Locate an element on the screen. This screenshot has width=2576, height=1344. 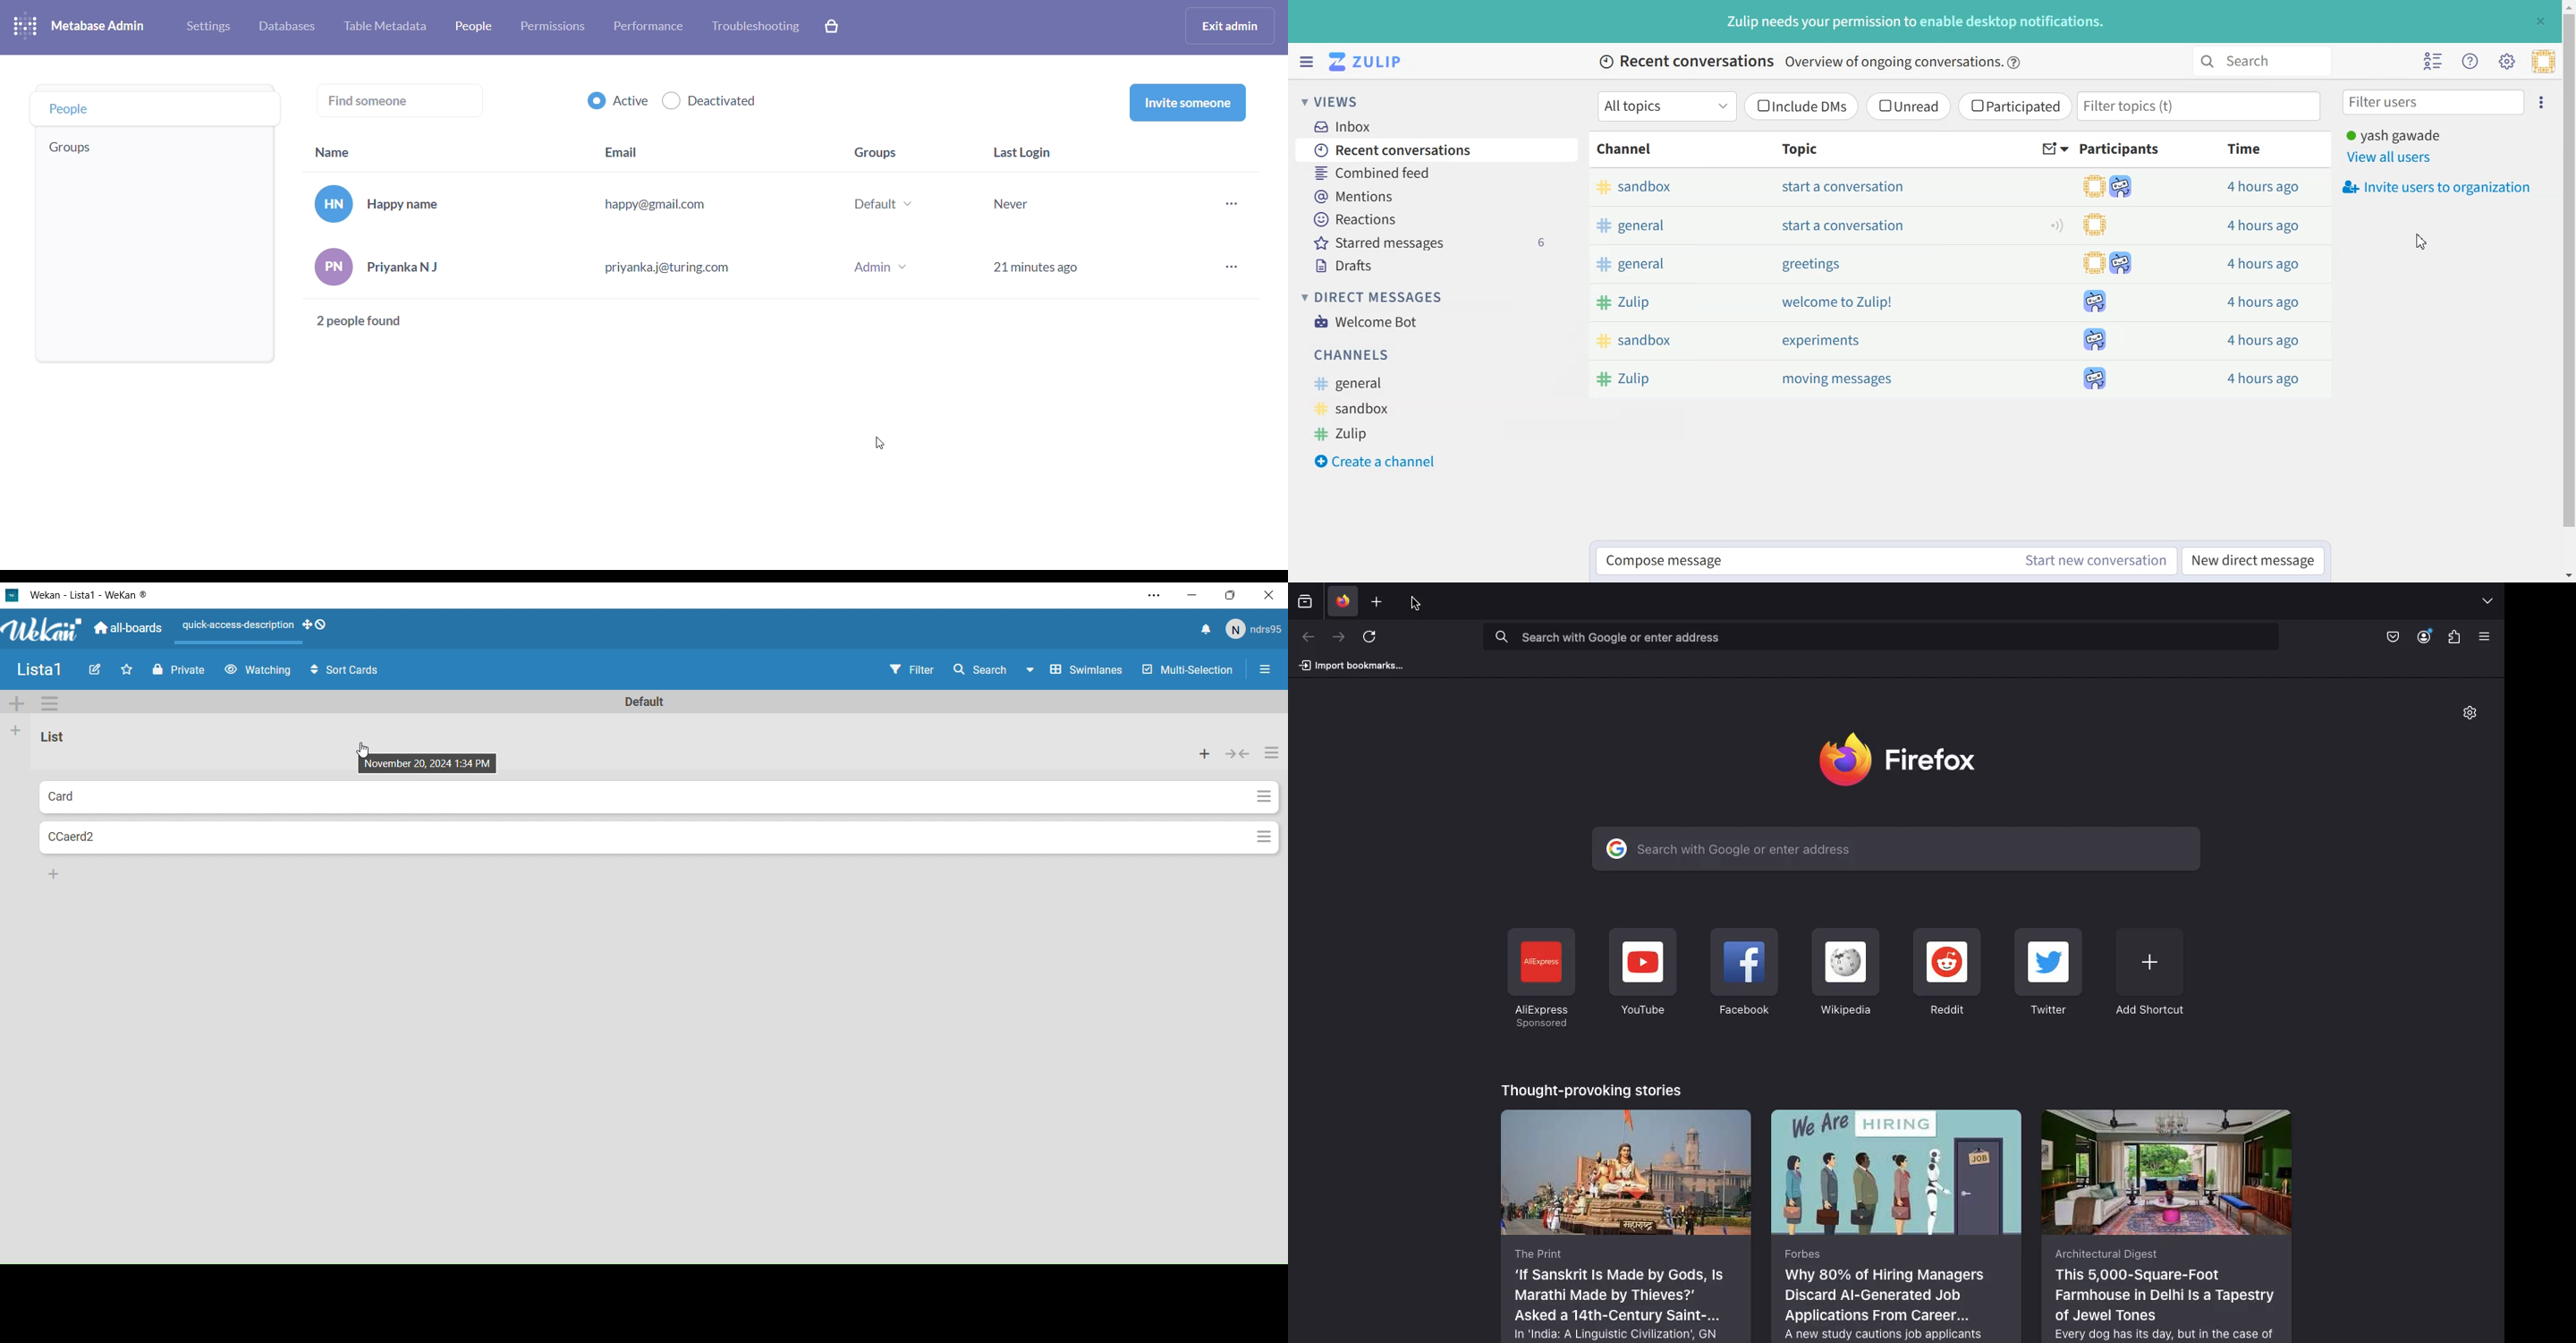
Invite users to organization is located at coordinates (2435, 187).